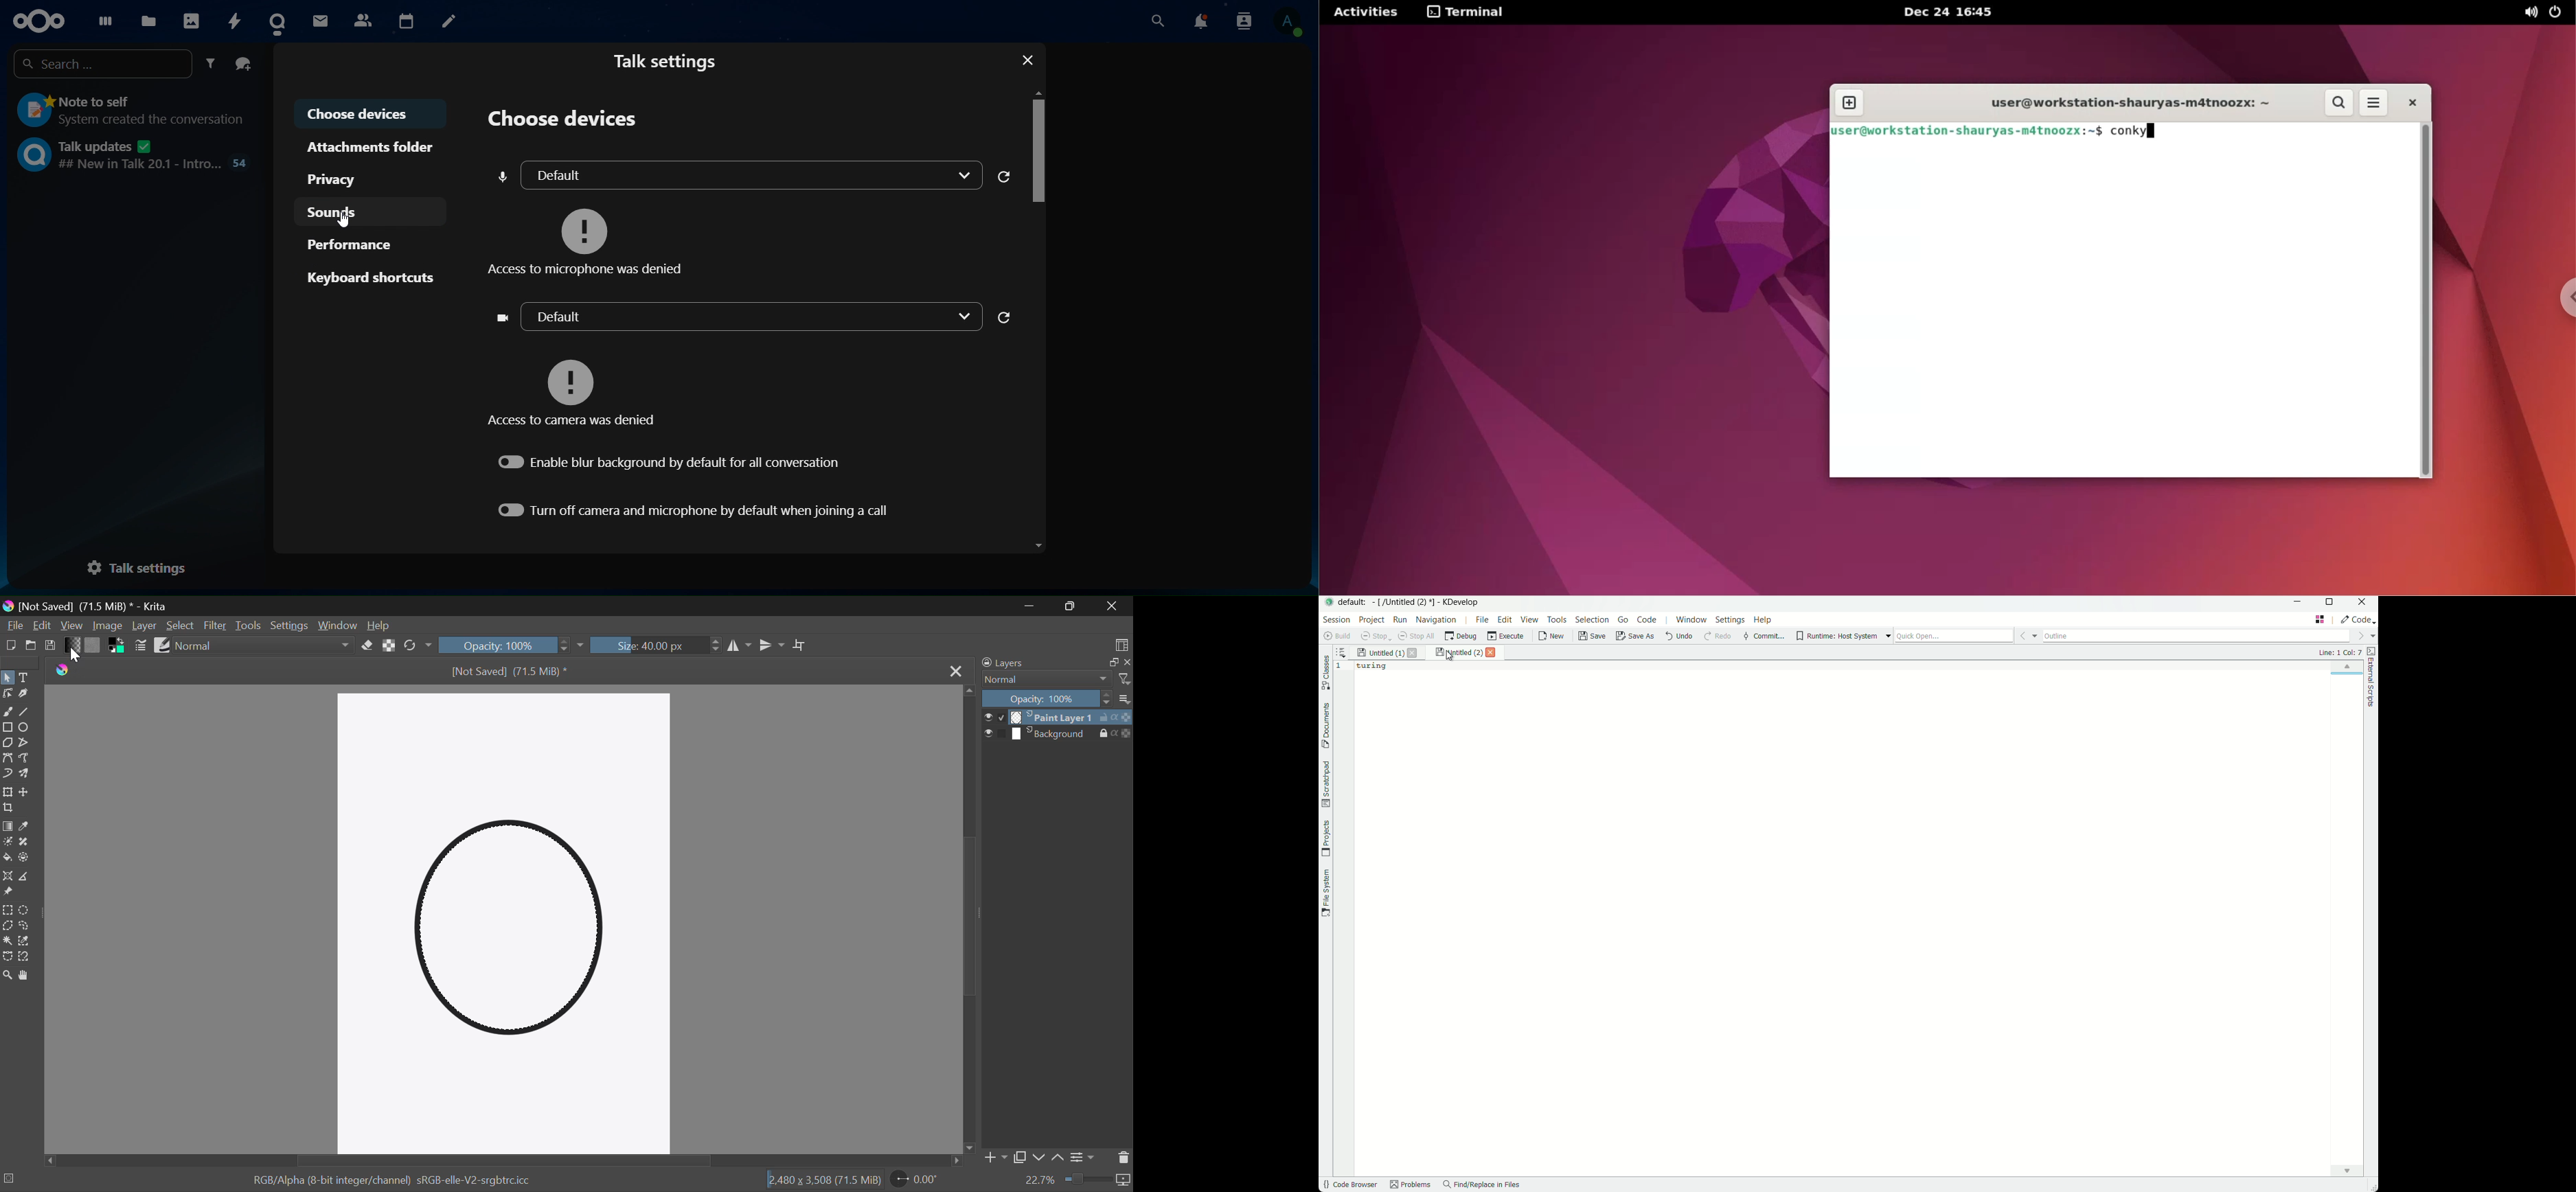 The height and width of the screenshot is (1204, 2576). I want to click on New, so click(9, 646).